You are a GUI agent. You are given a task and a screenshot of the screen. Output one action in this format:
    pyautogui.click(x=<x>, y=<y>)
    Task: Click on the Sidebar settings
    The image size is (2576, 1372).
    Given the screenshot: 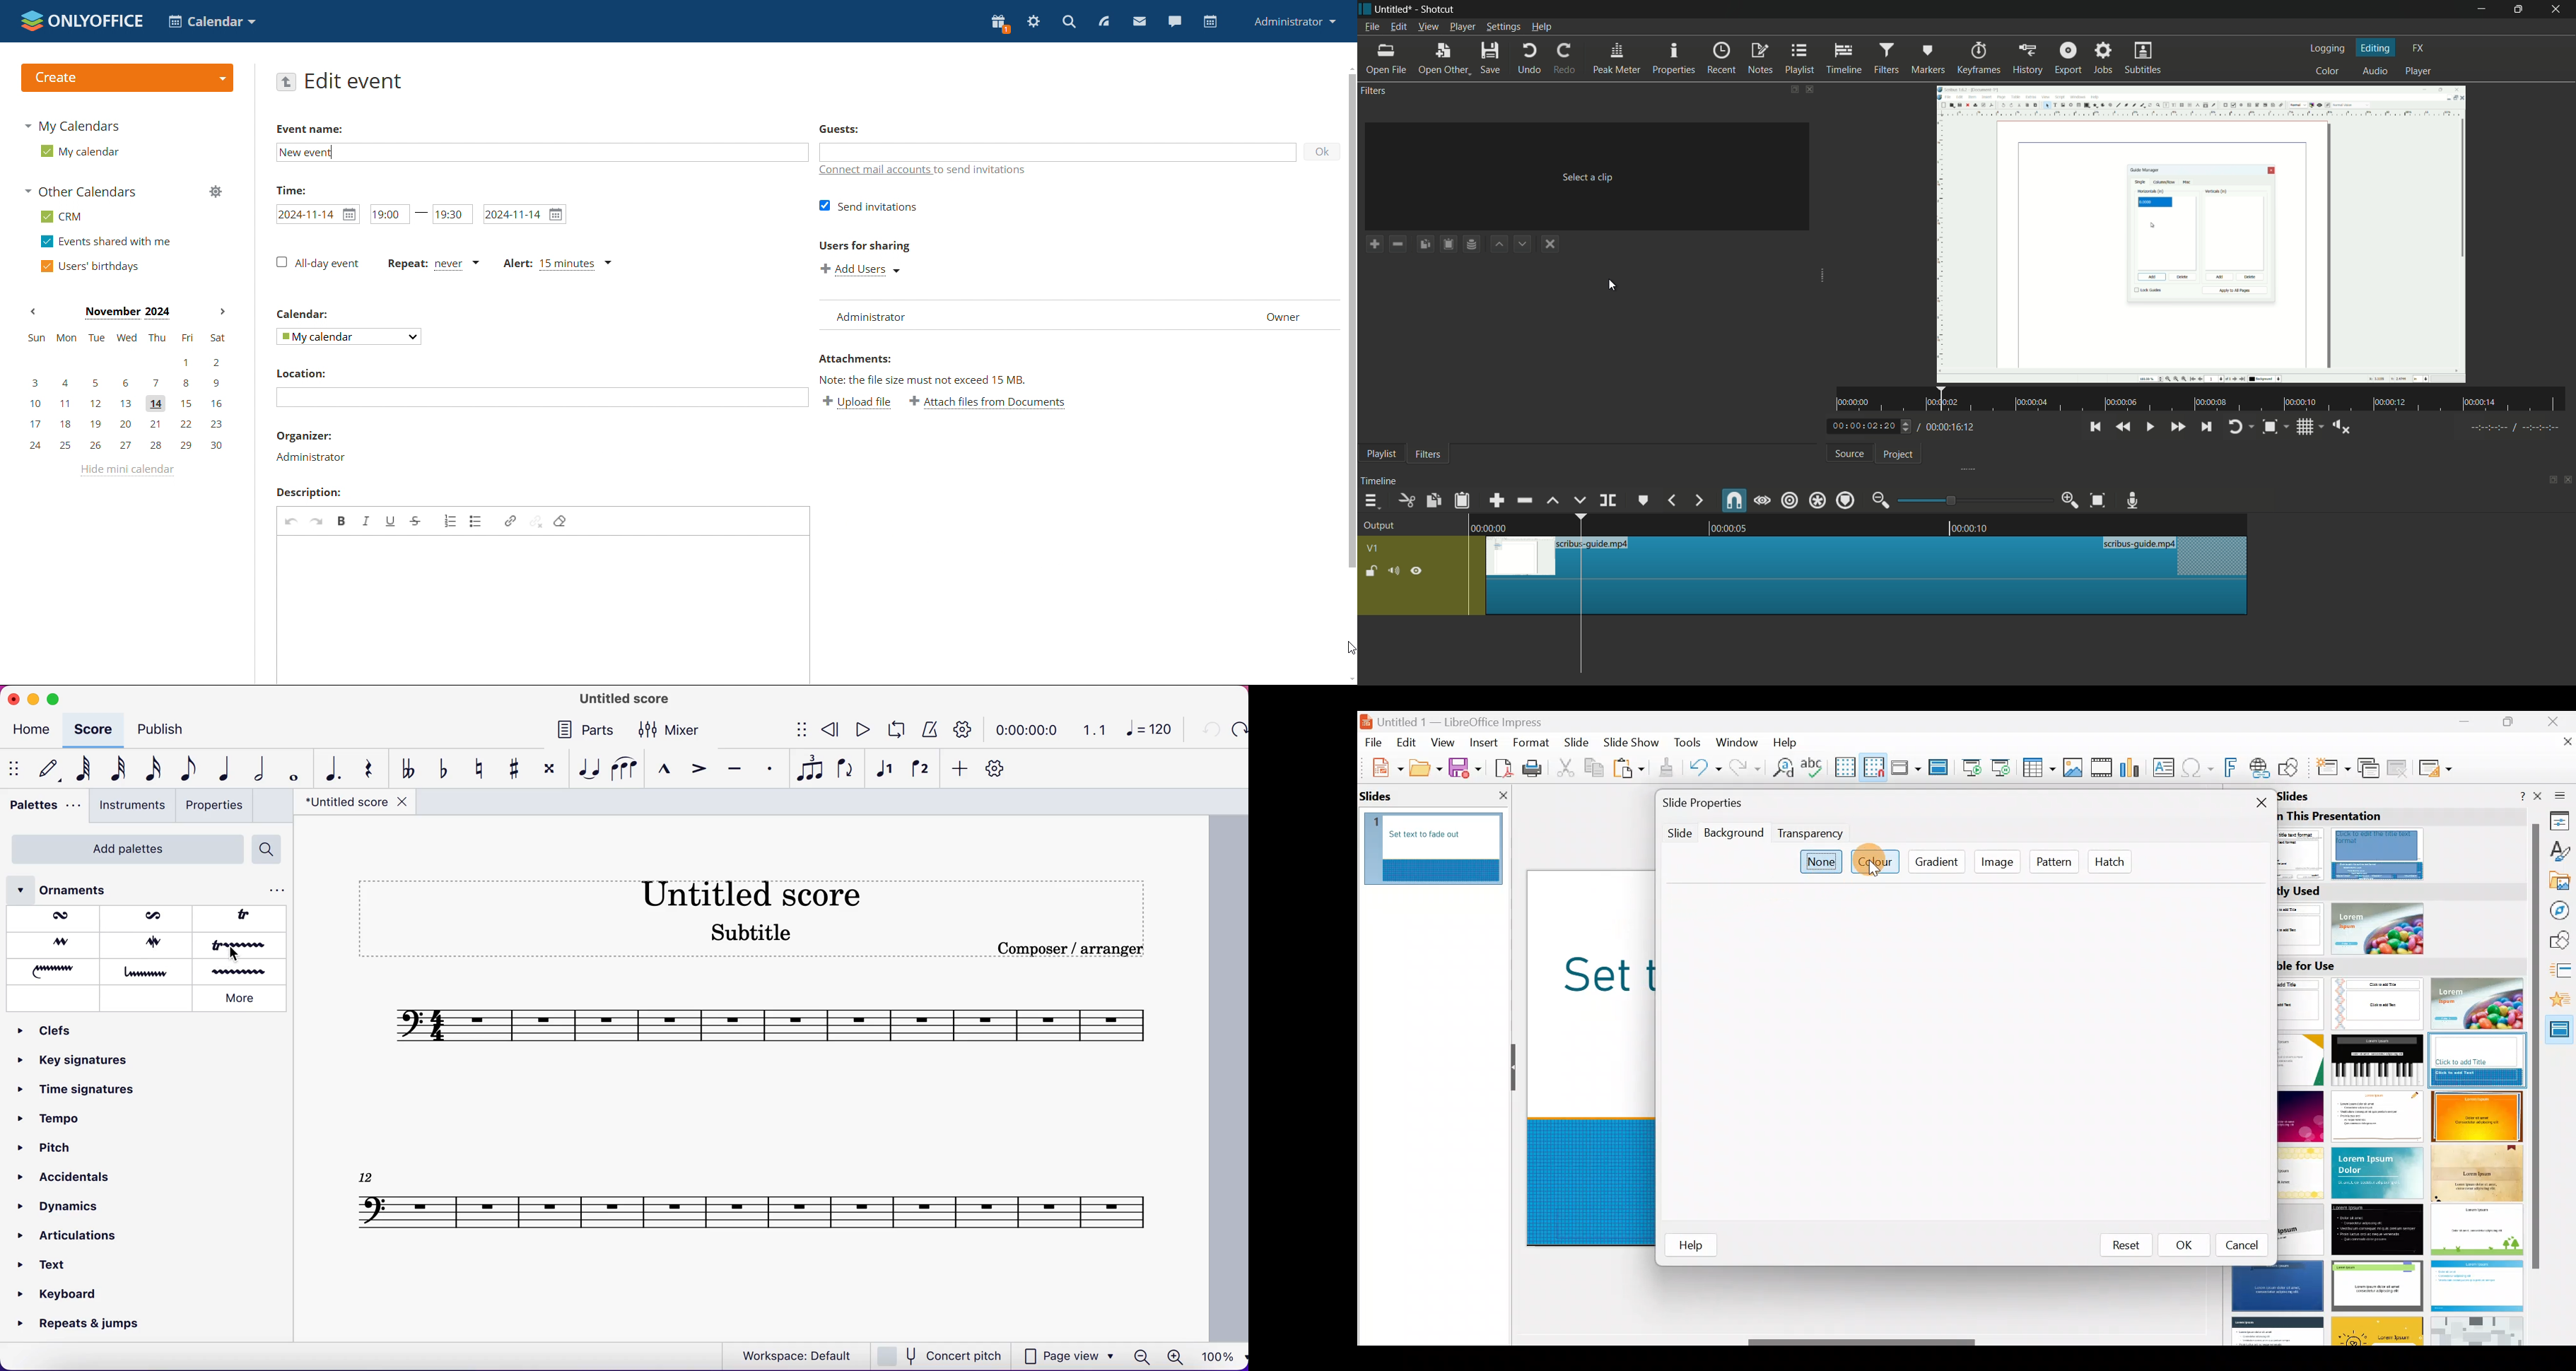 What is the action you would take?
    pyautogui.click(x=2558, y=795)
    